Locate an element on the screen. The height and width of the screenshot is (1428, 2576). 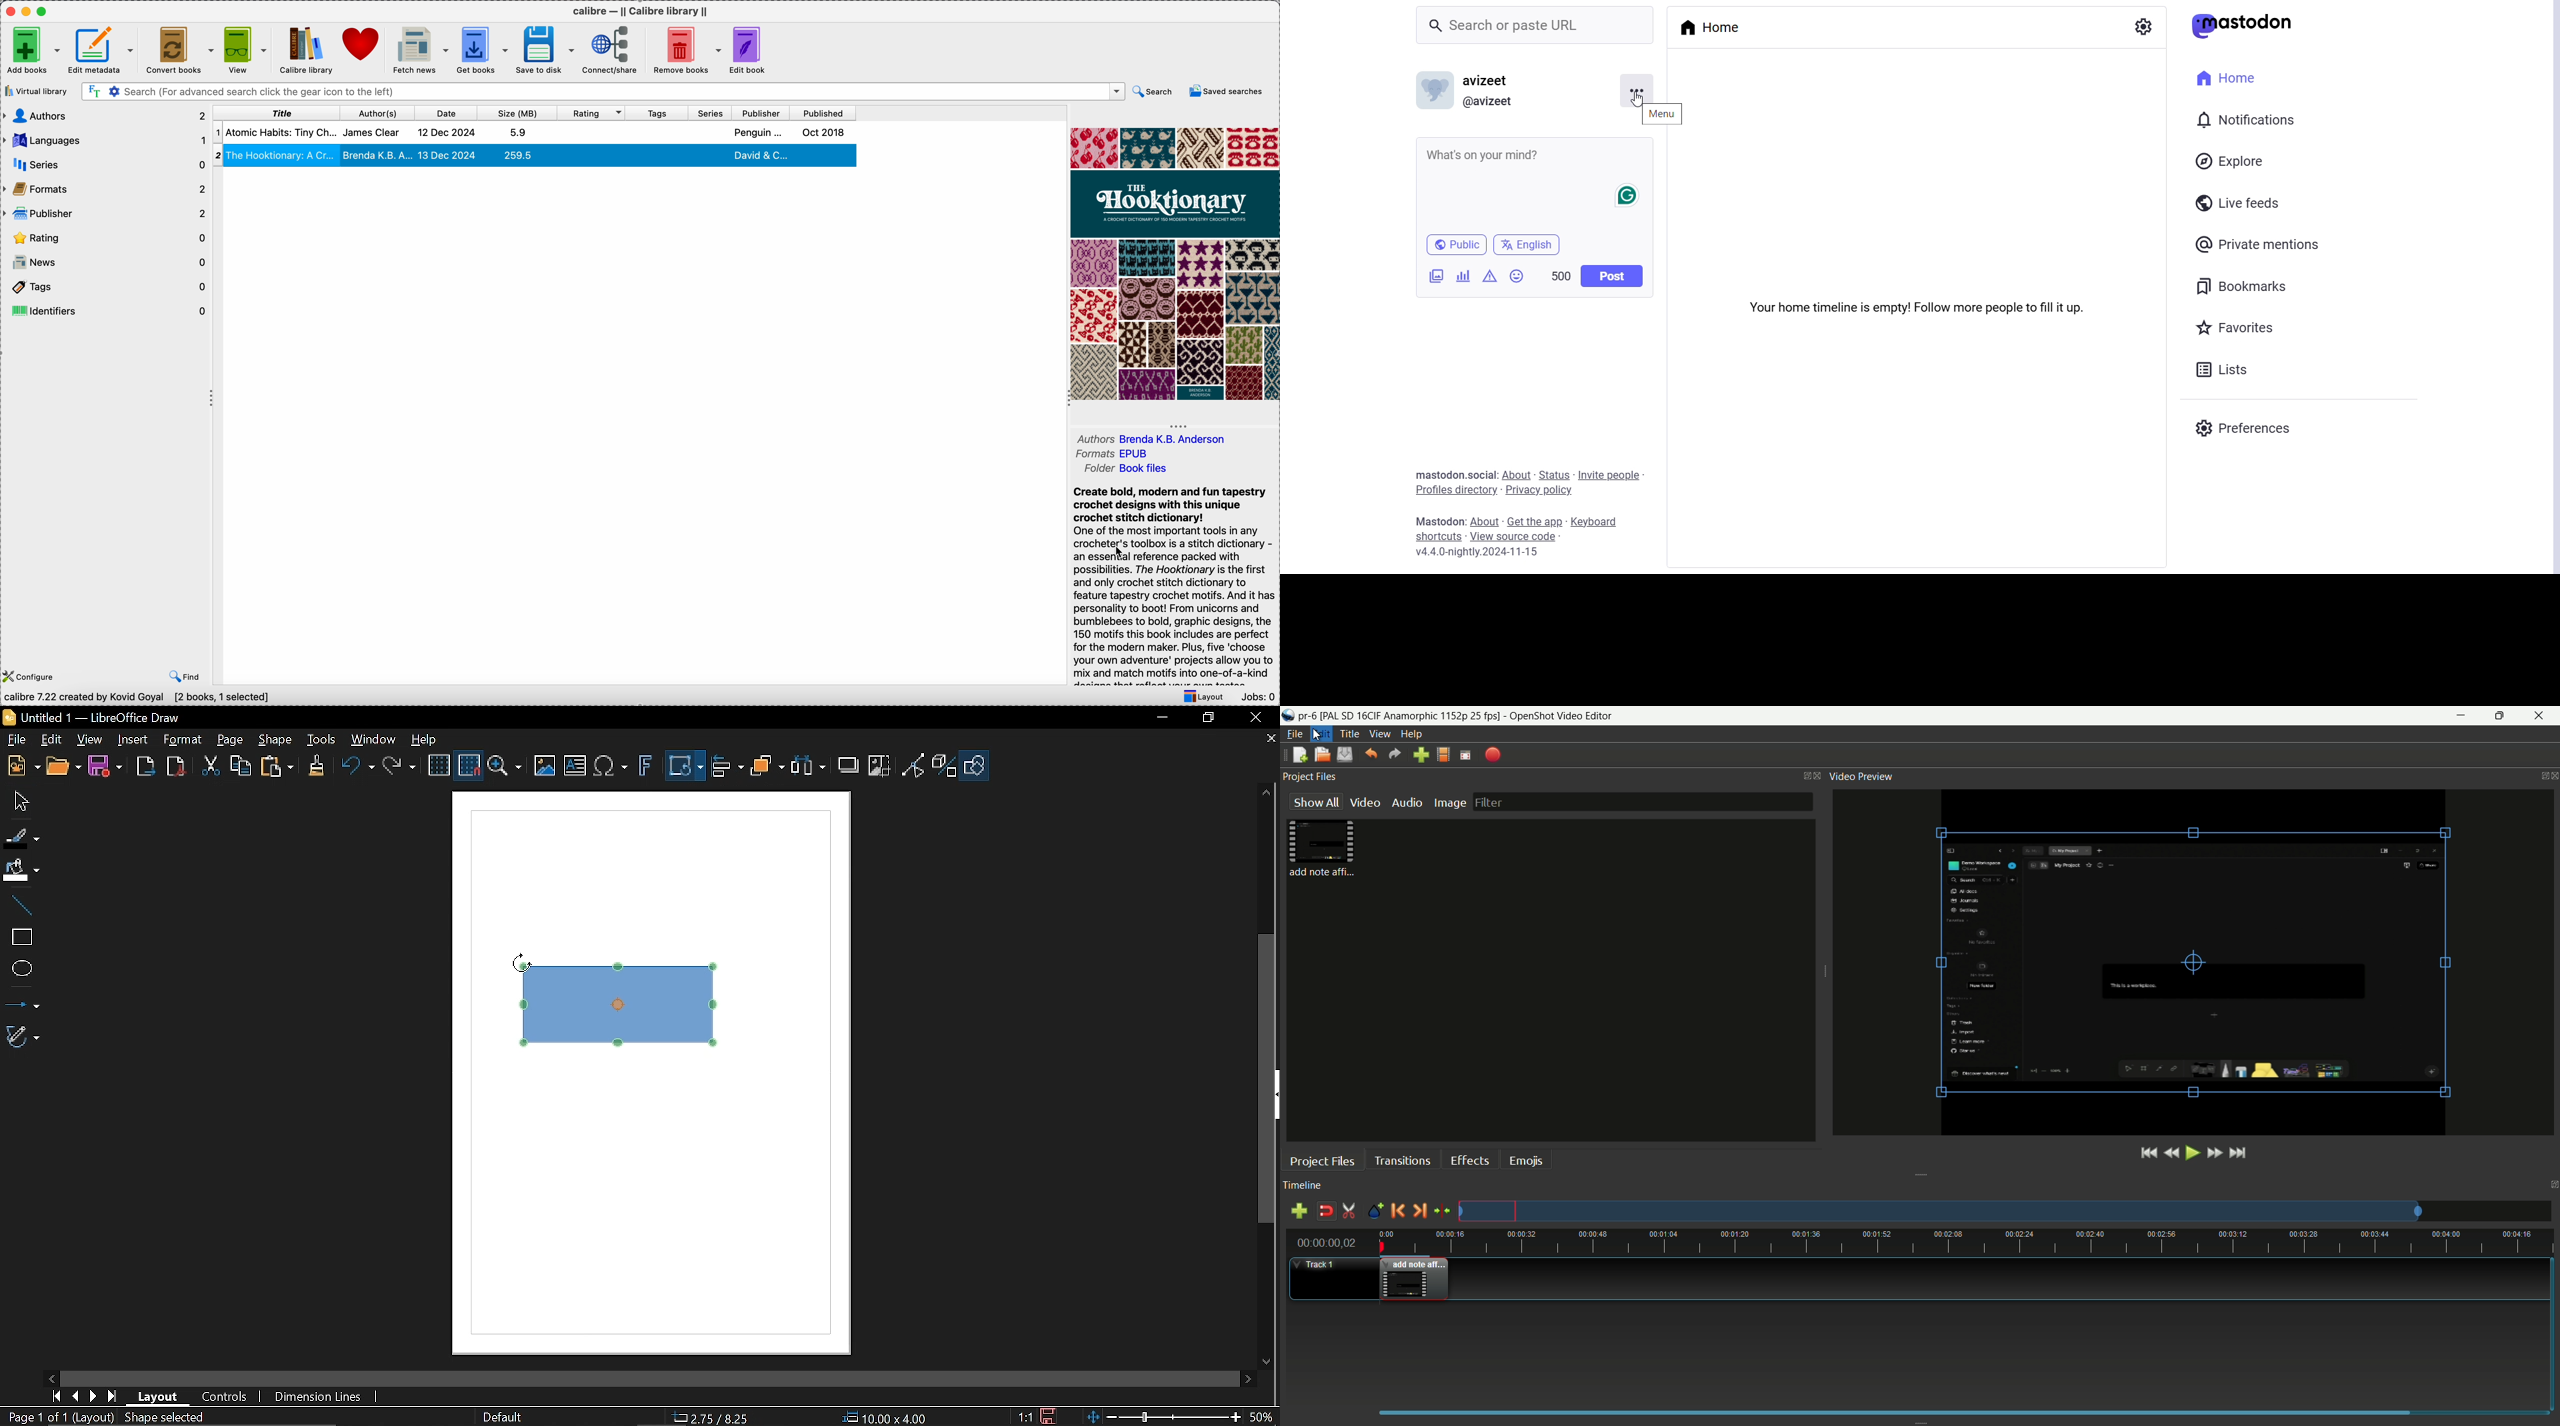
Export  is located at coordinates (145, 767).